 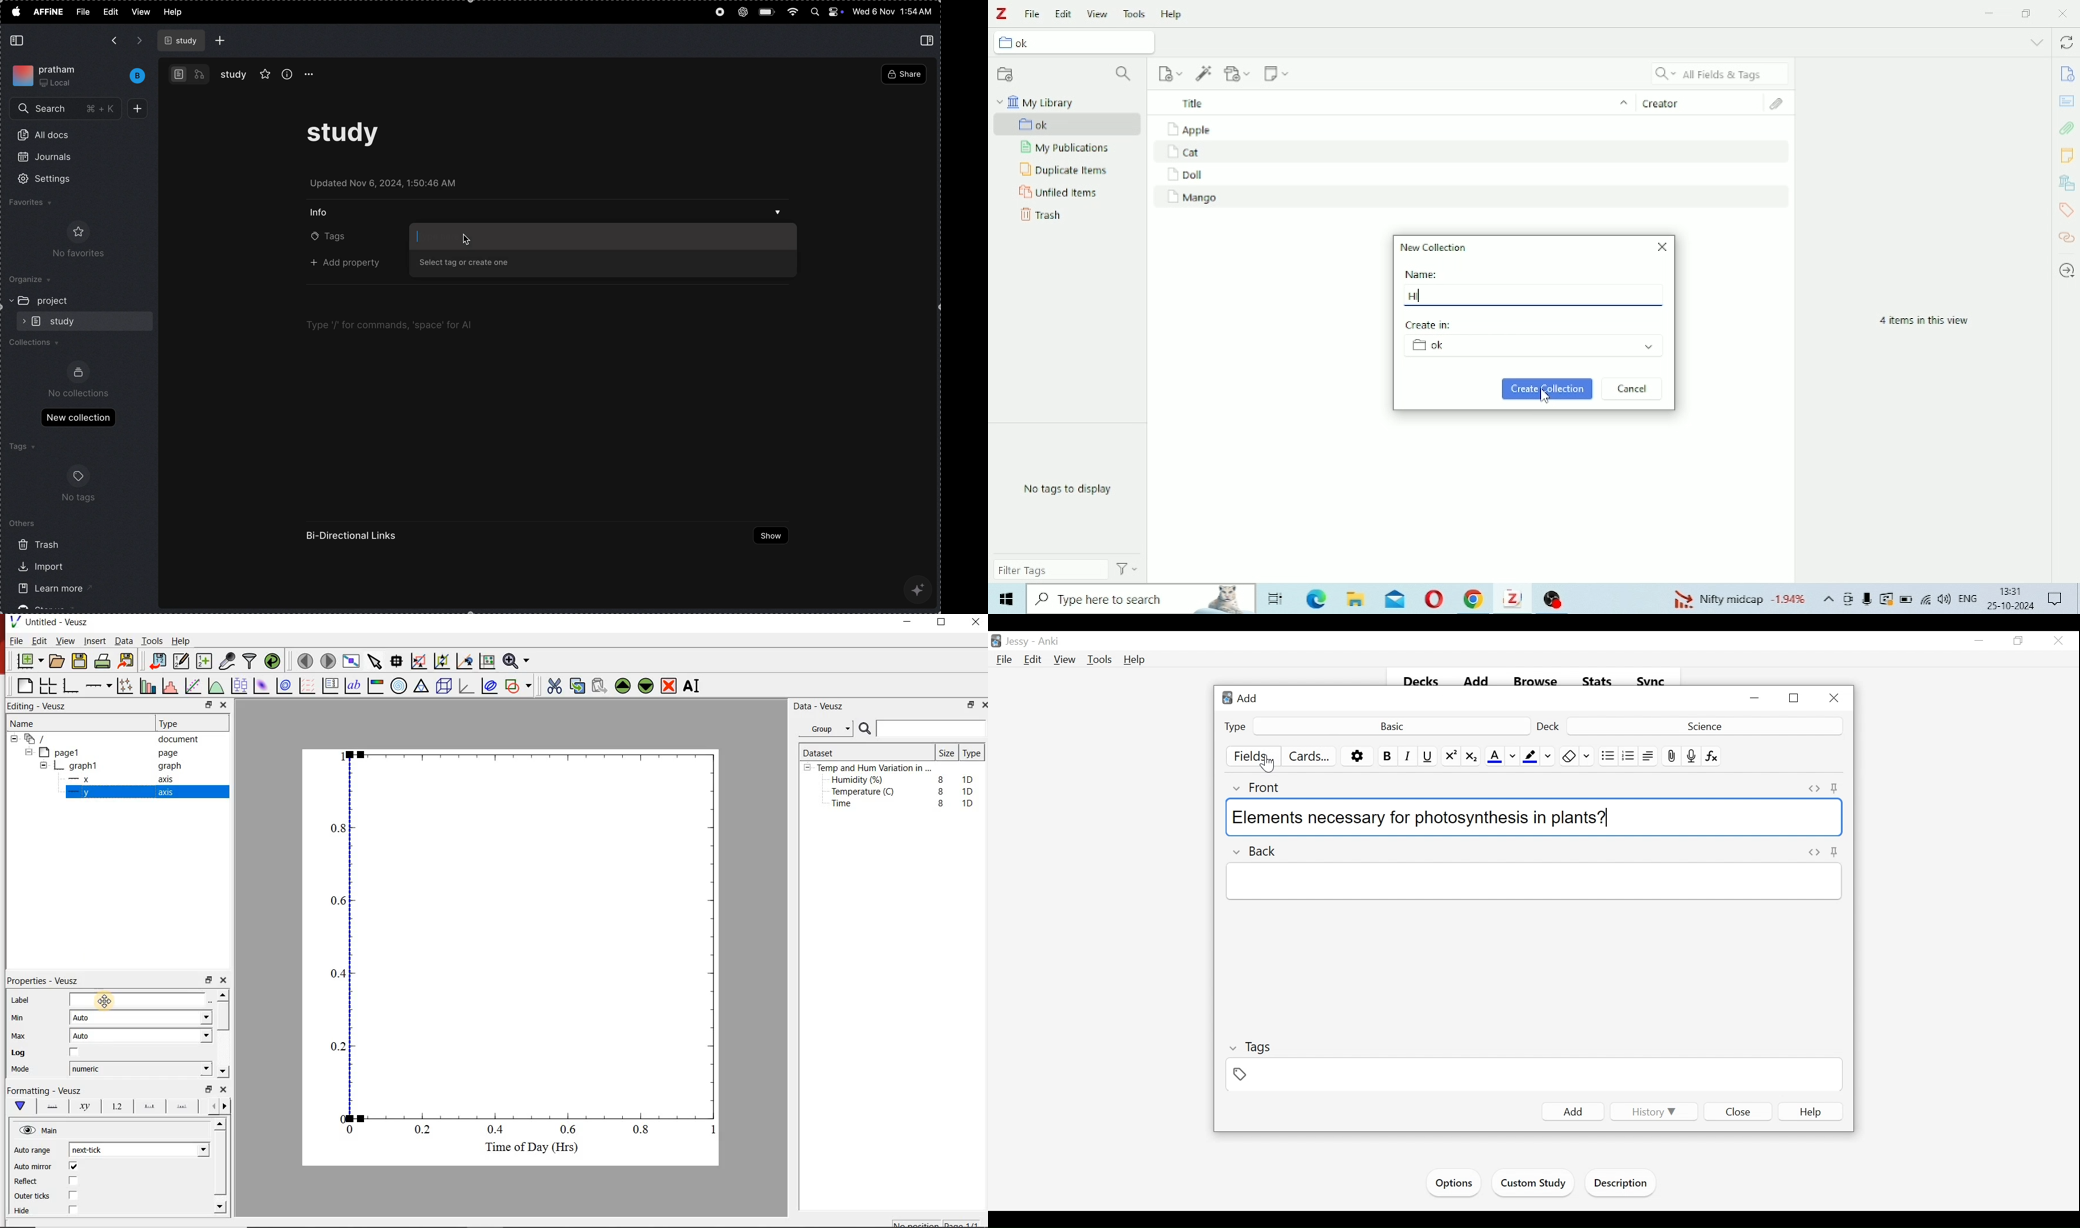 What do you see at coordinates (1651, 682) in the screenshot?
I see `Sync` at bounding box center [1651, 682].